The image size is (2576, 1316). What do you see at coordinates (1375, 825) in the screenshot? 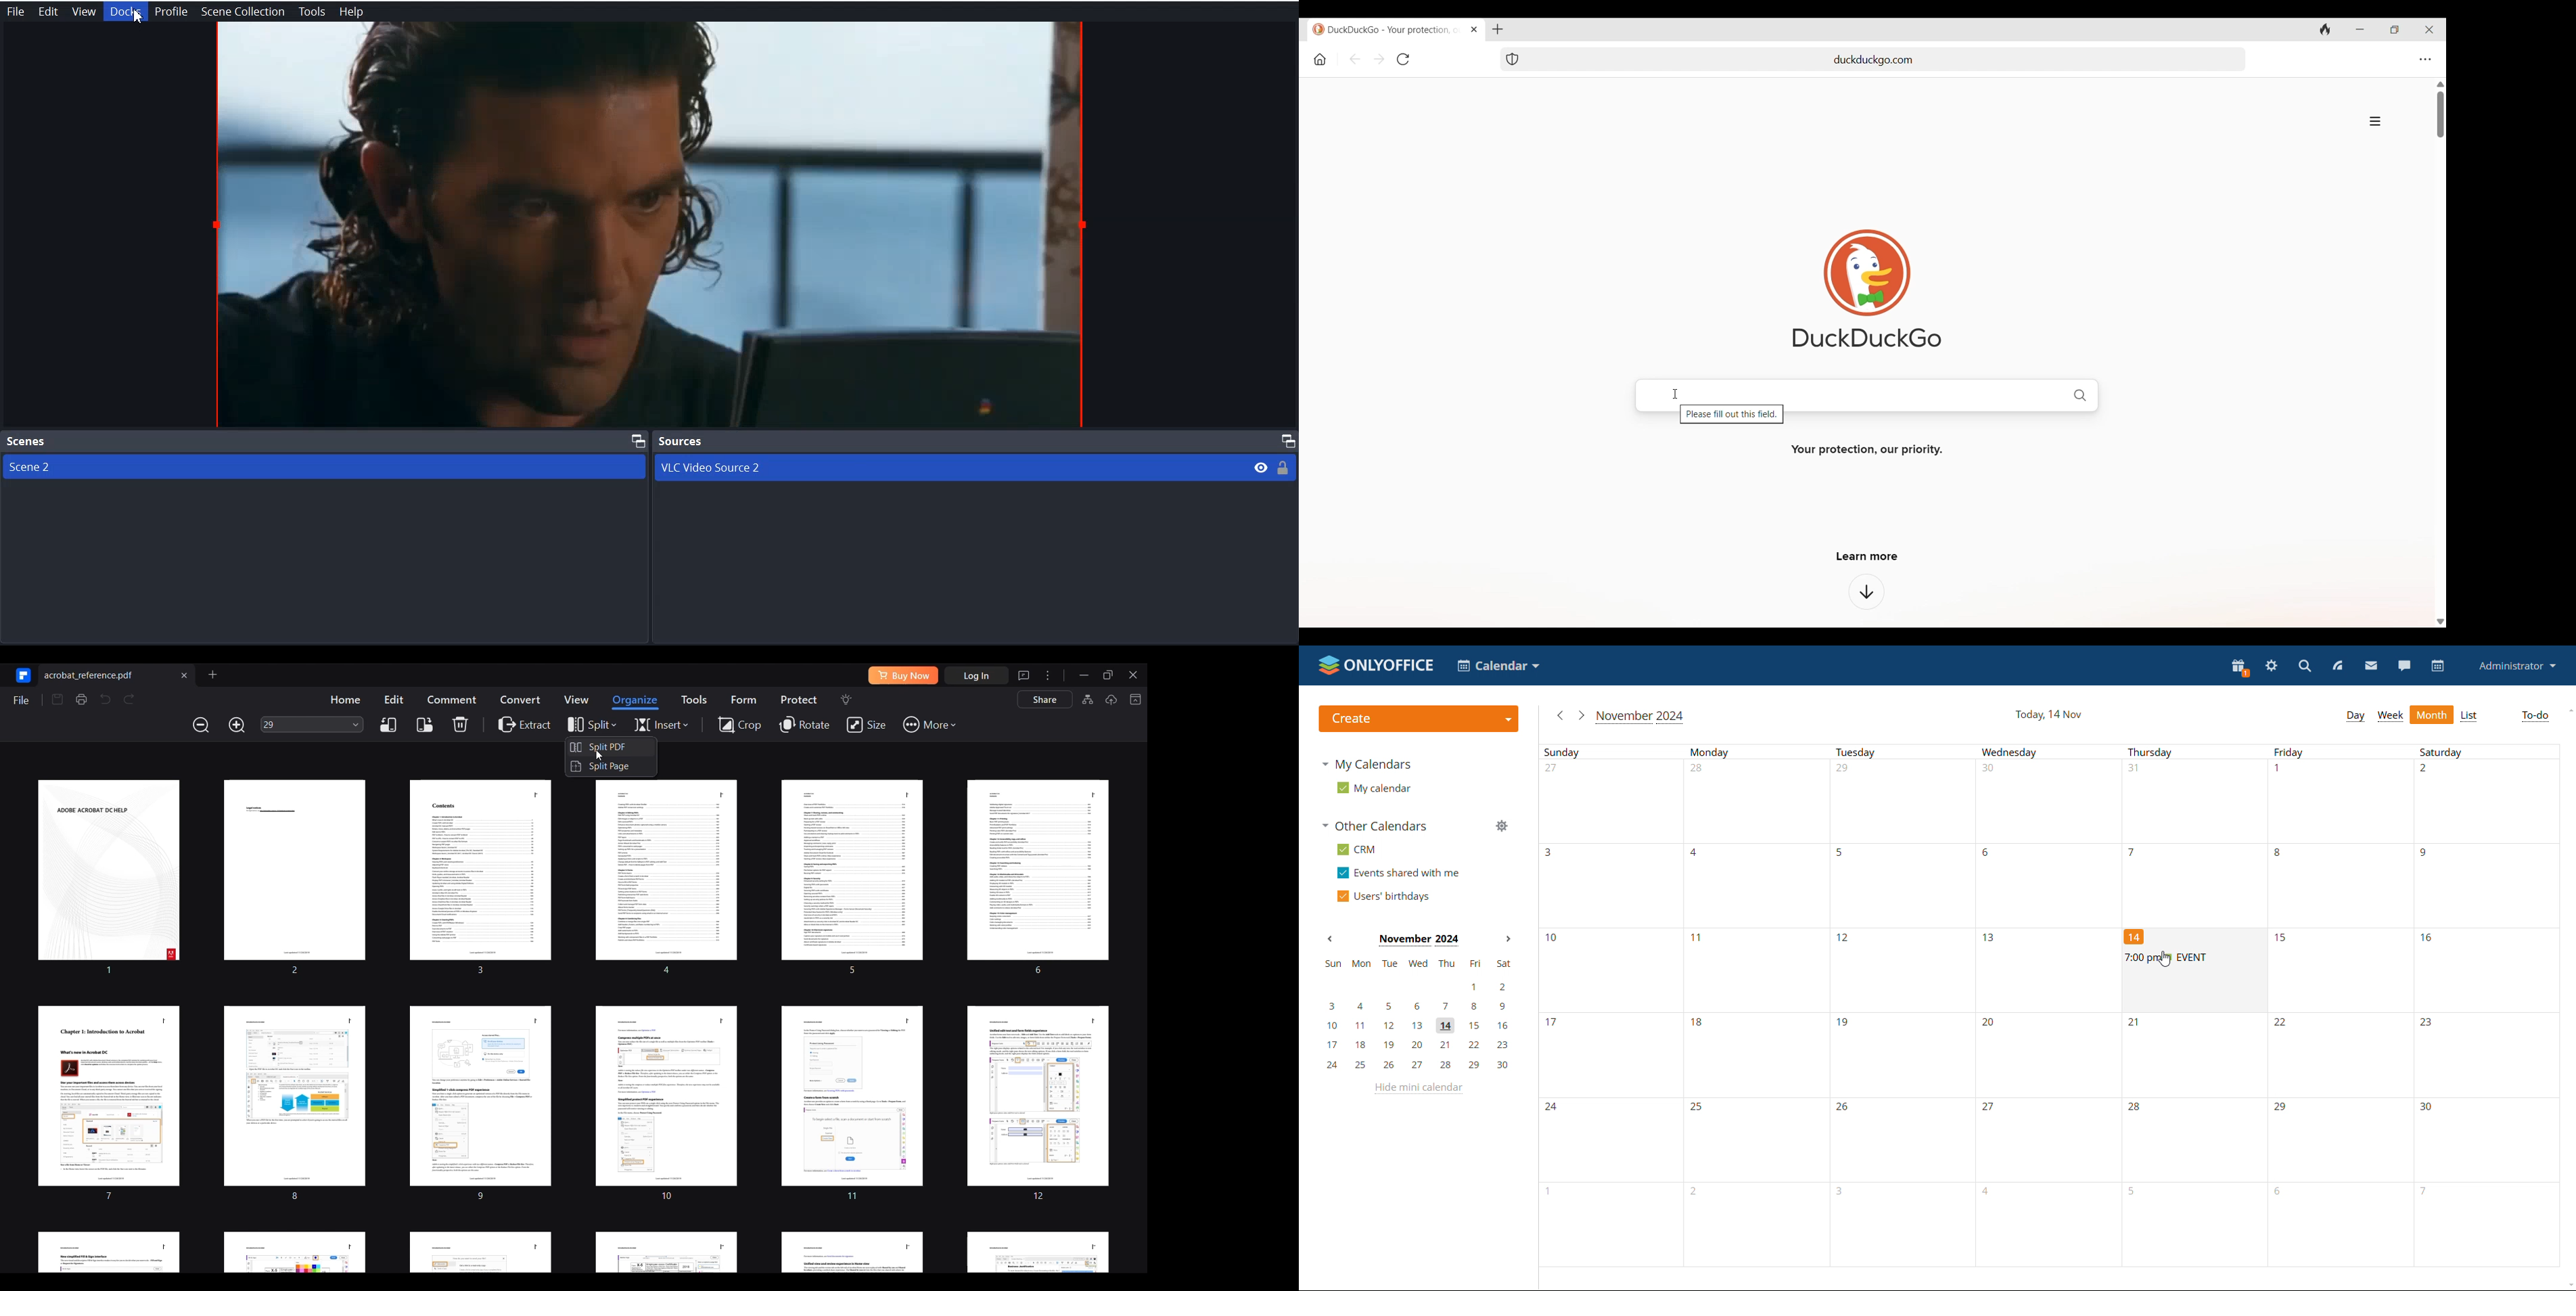
I see `other calendars` at bounding box center [1375, 825].